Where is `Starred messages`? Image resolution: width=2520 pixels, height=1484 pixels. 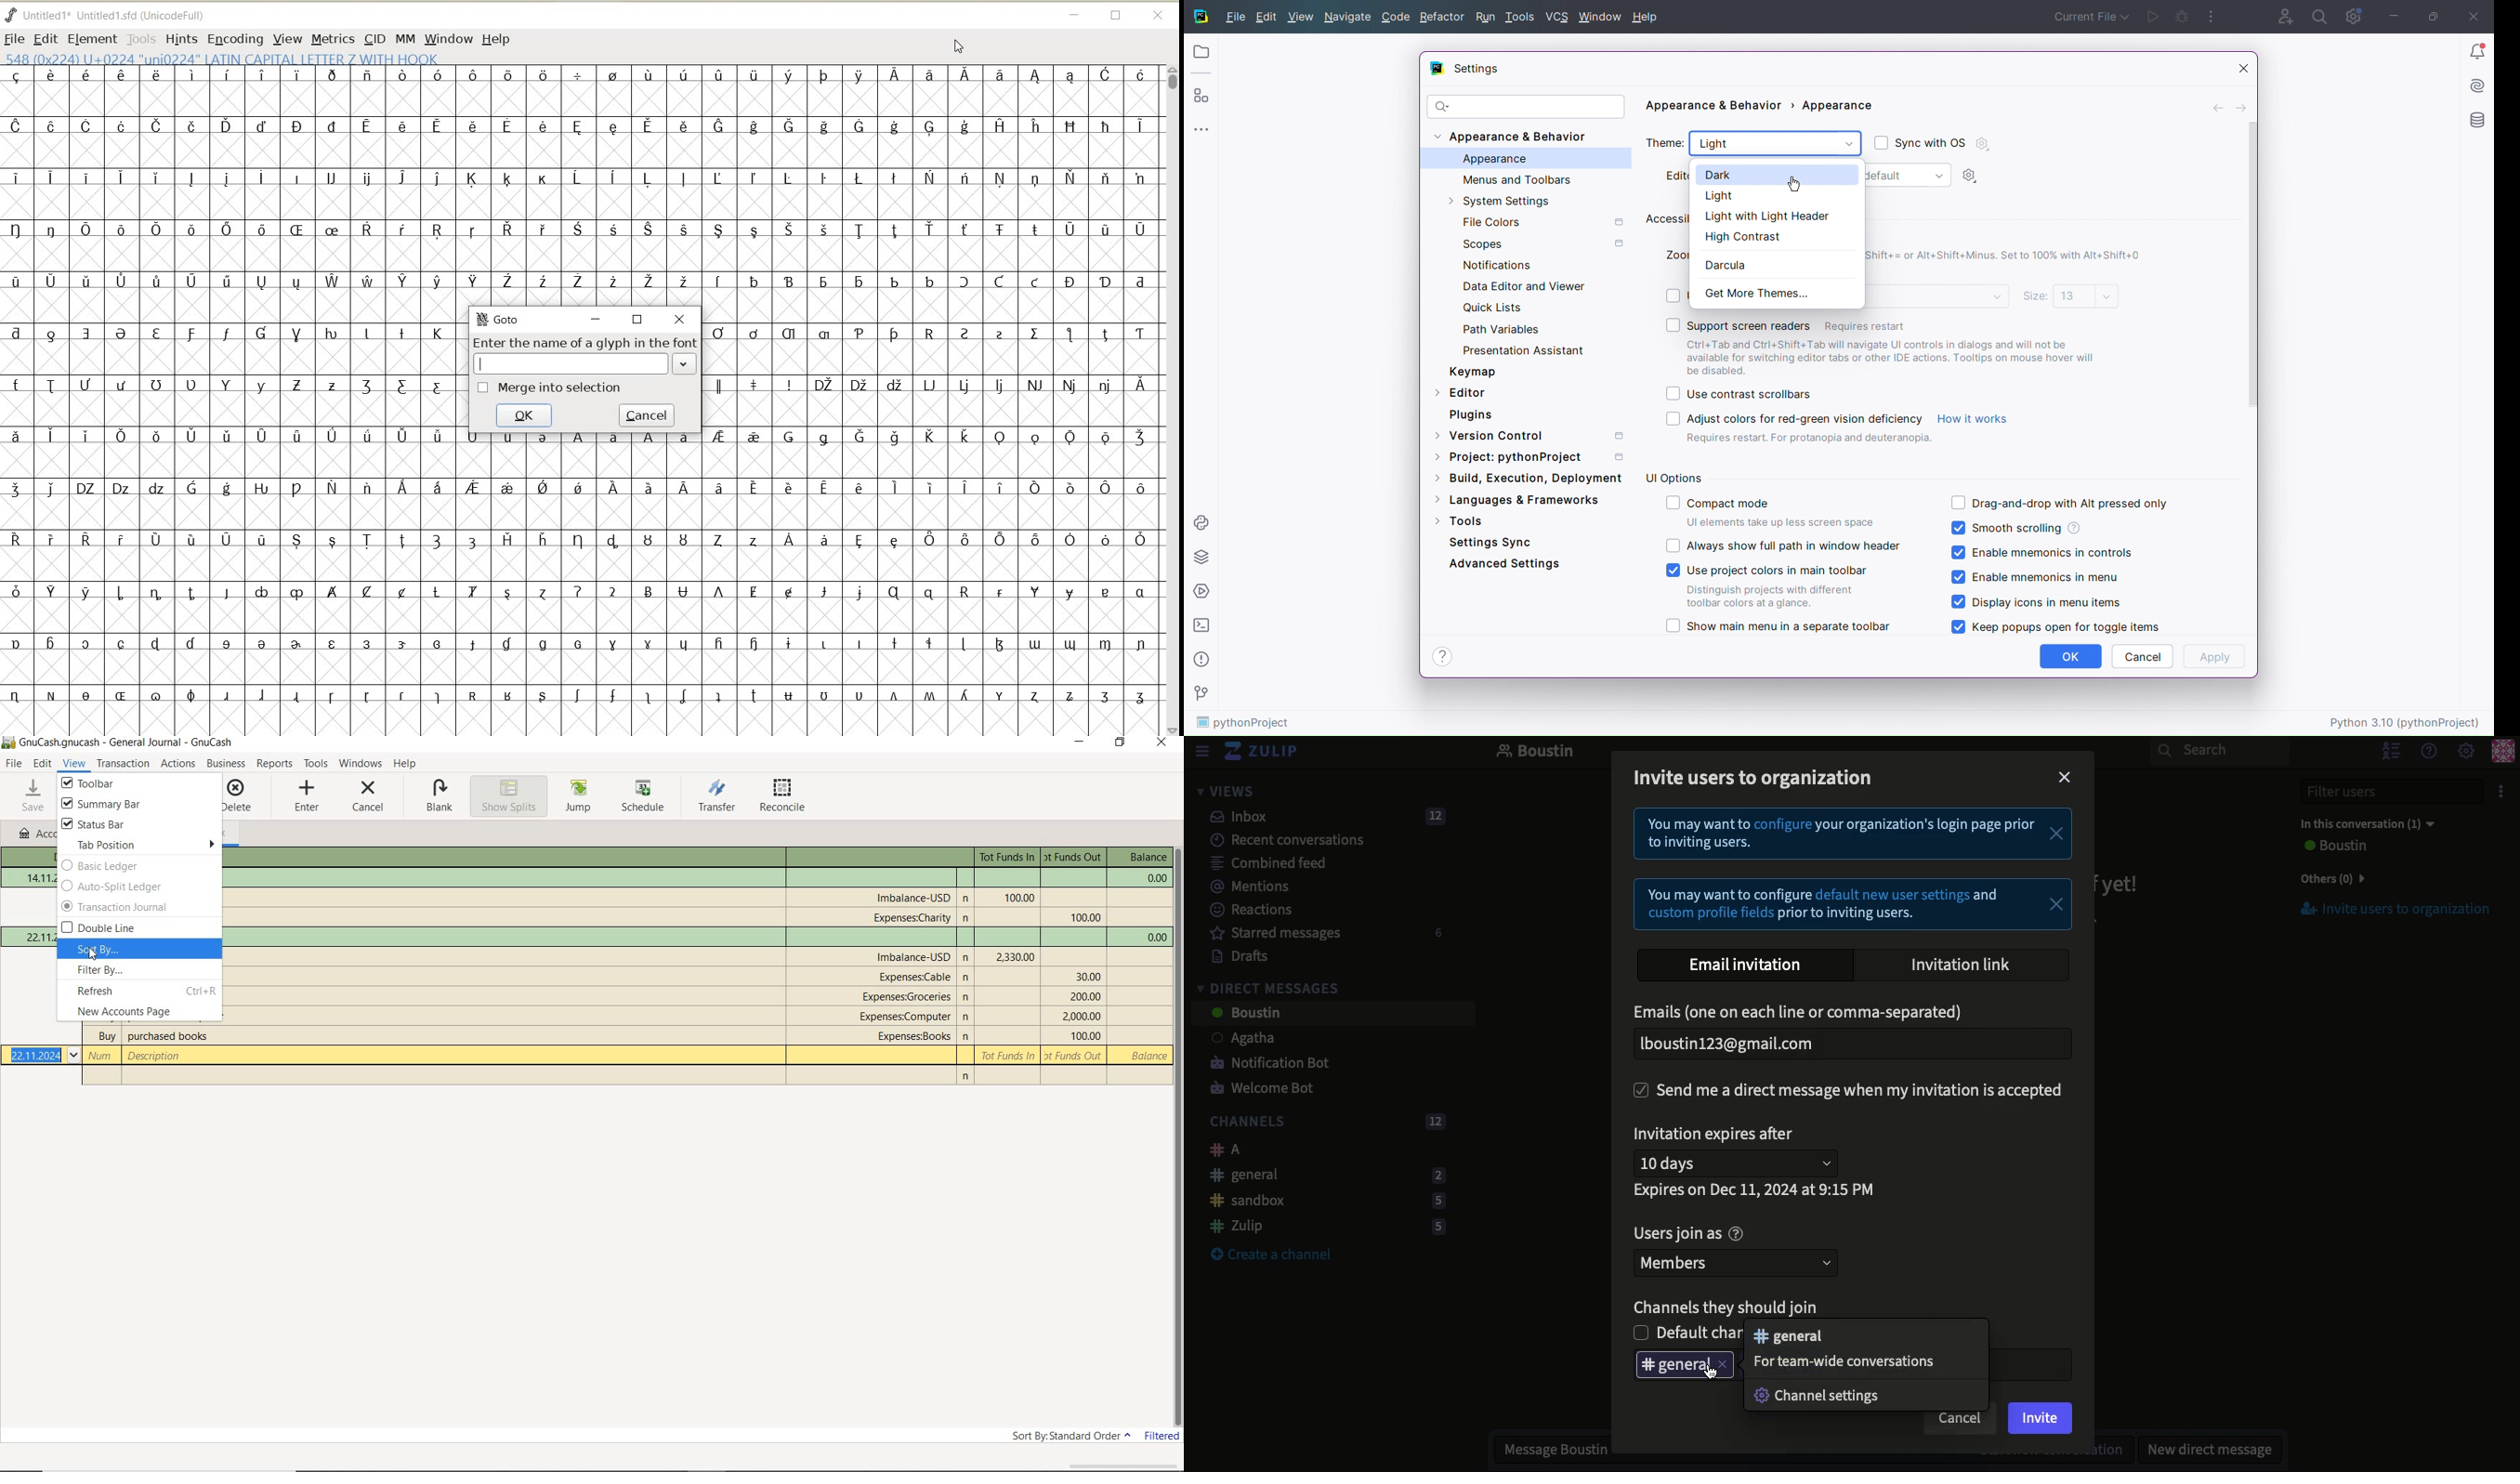
Starred messages is located at coordinates (1323, 933).